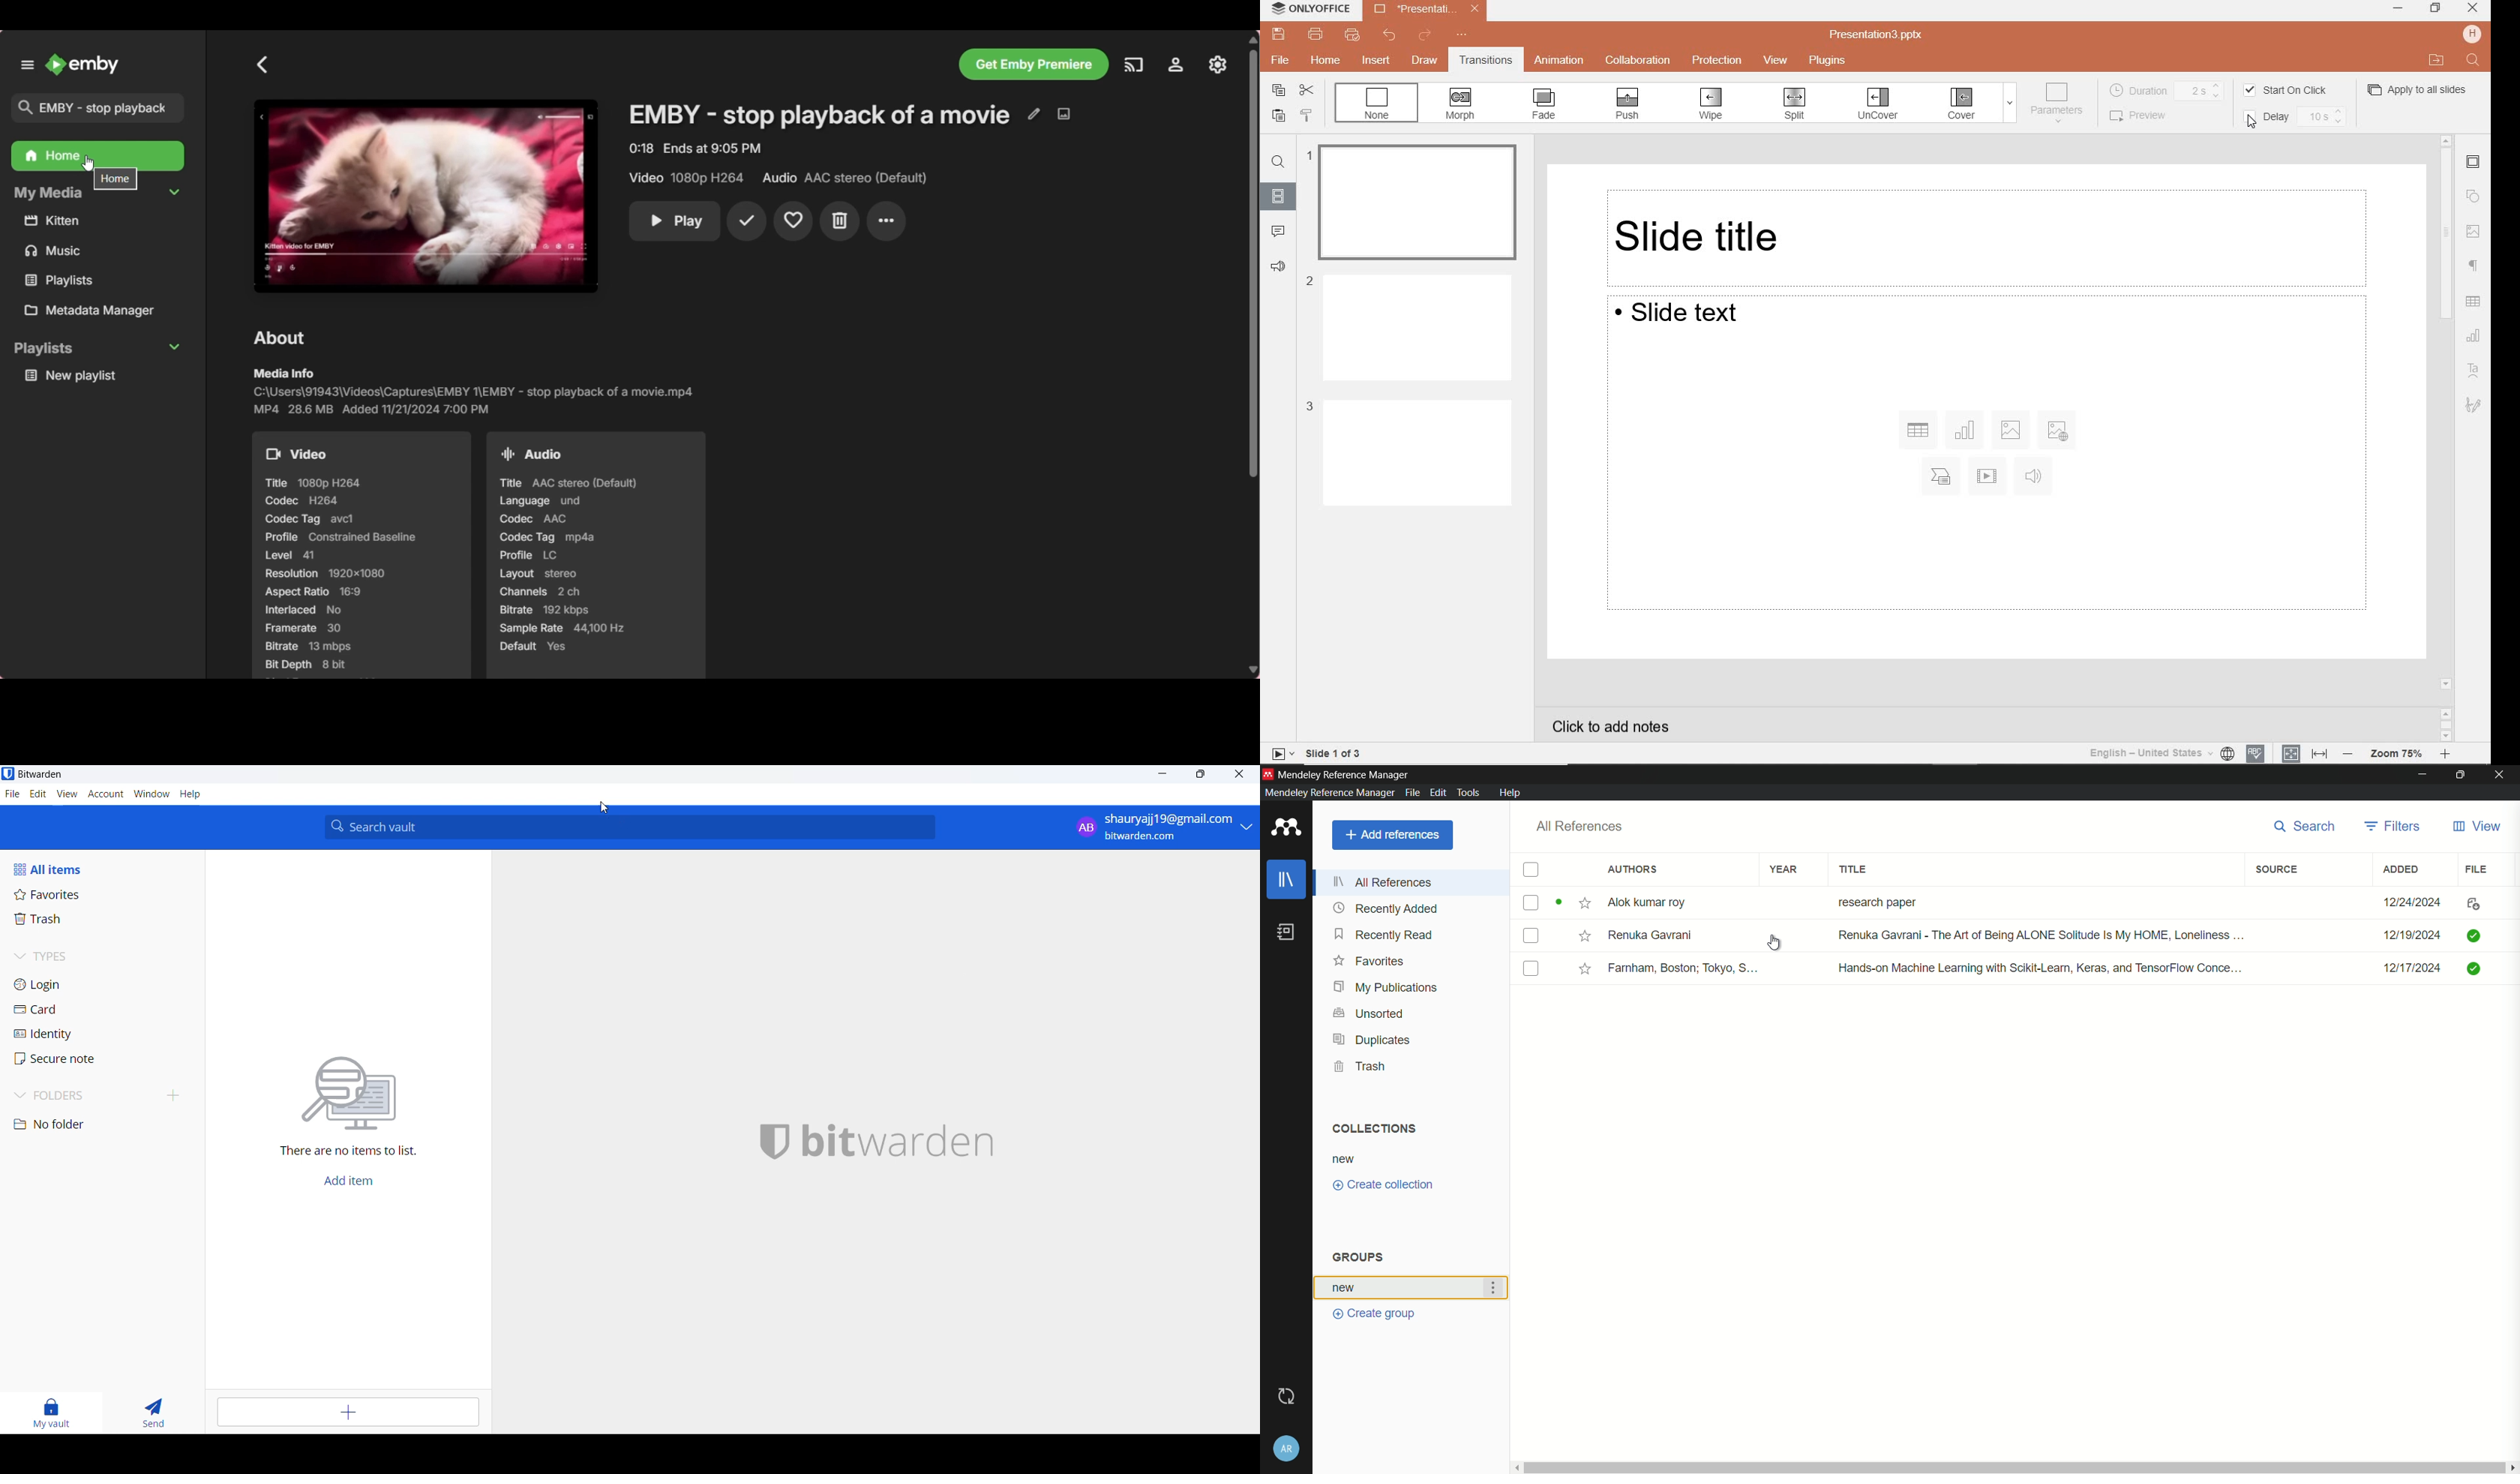 This screenshot has height=1484, width=2520. What do you see at coordinates (2470, 905) in the screenshot?
I see `download` at bounding box center [2470, 905].